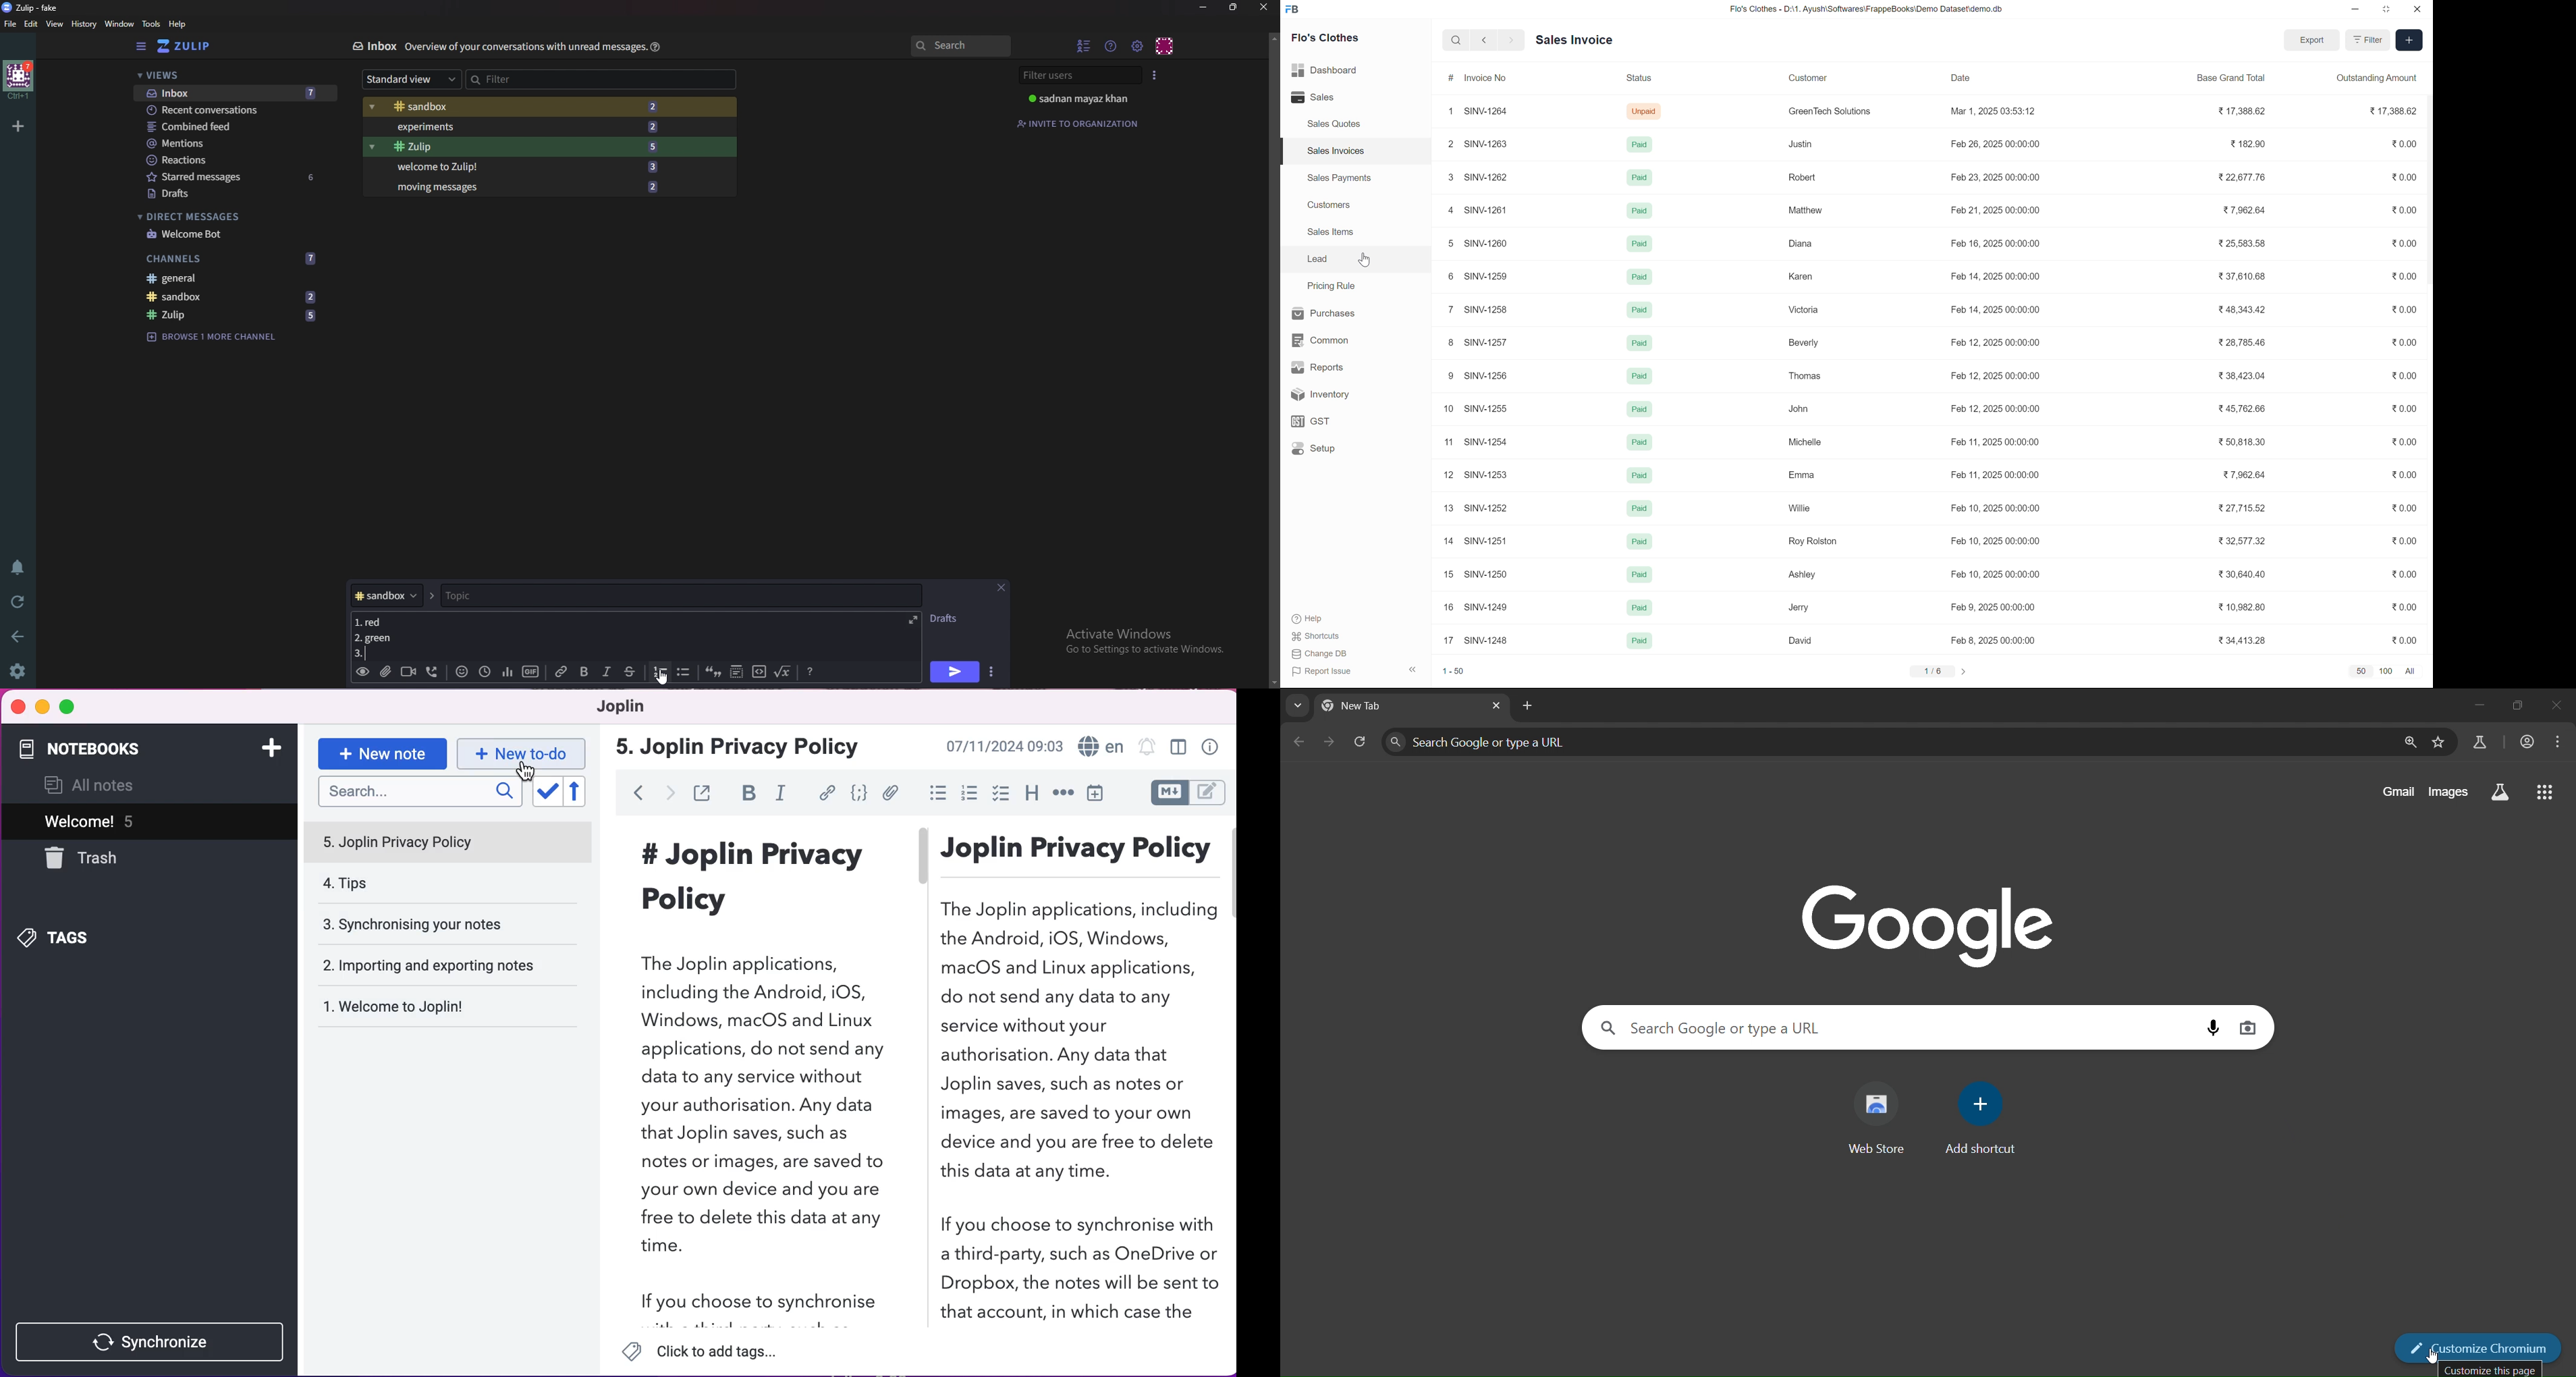  What do you see at coordinates (1446, 145) in the screenshot?
I see `2` at bounding box center [1446, 145].